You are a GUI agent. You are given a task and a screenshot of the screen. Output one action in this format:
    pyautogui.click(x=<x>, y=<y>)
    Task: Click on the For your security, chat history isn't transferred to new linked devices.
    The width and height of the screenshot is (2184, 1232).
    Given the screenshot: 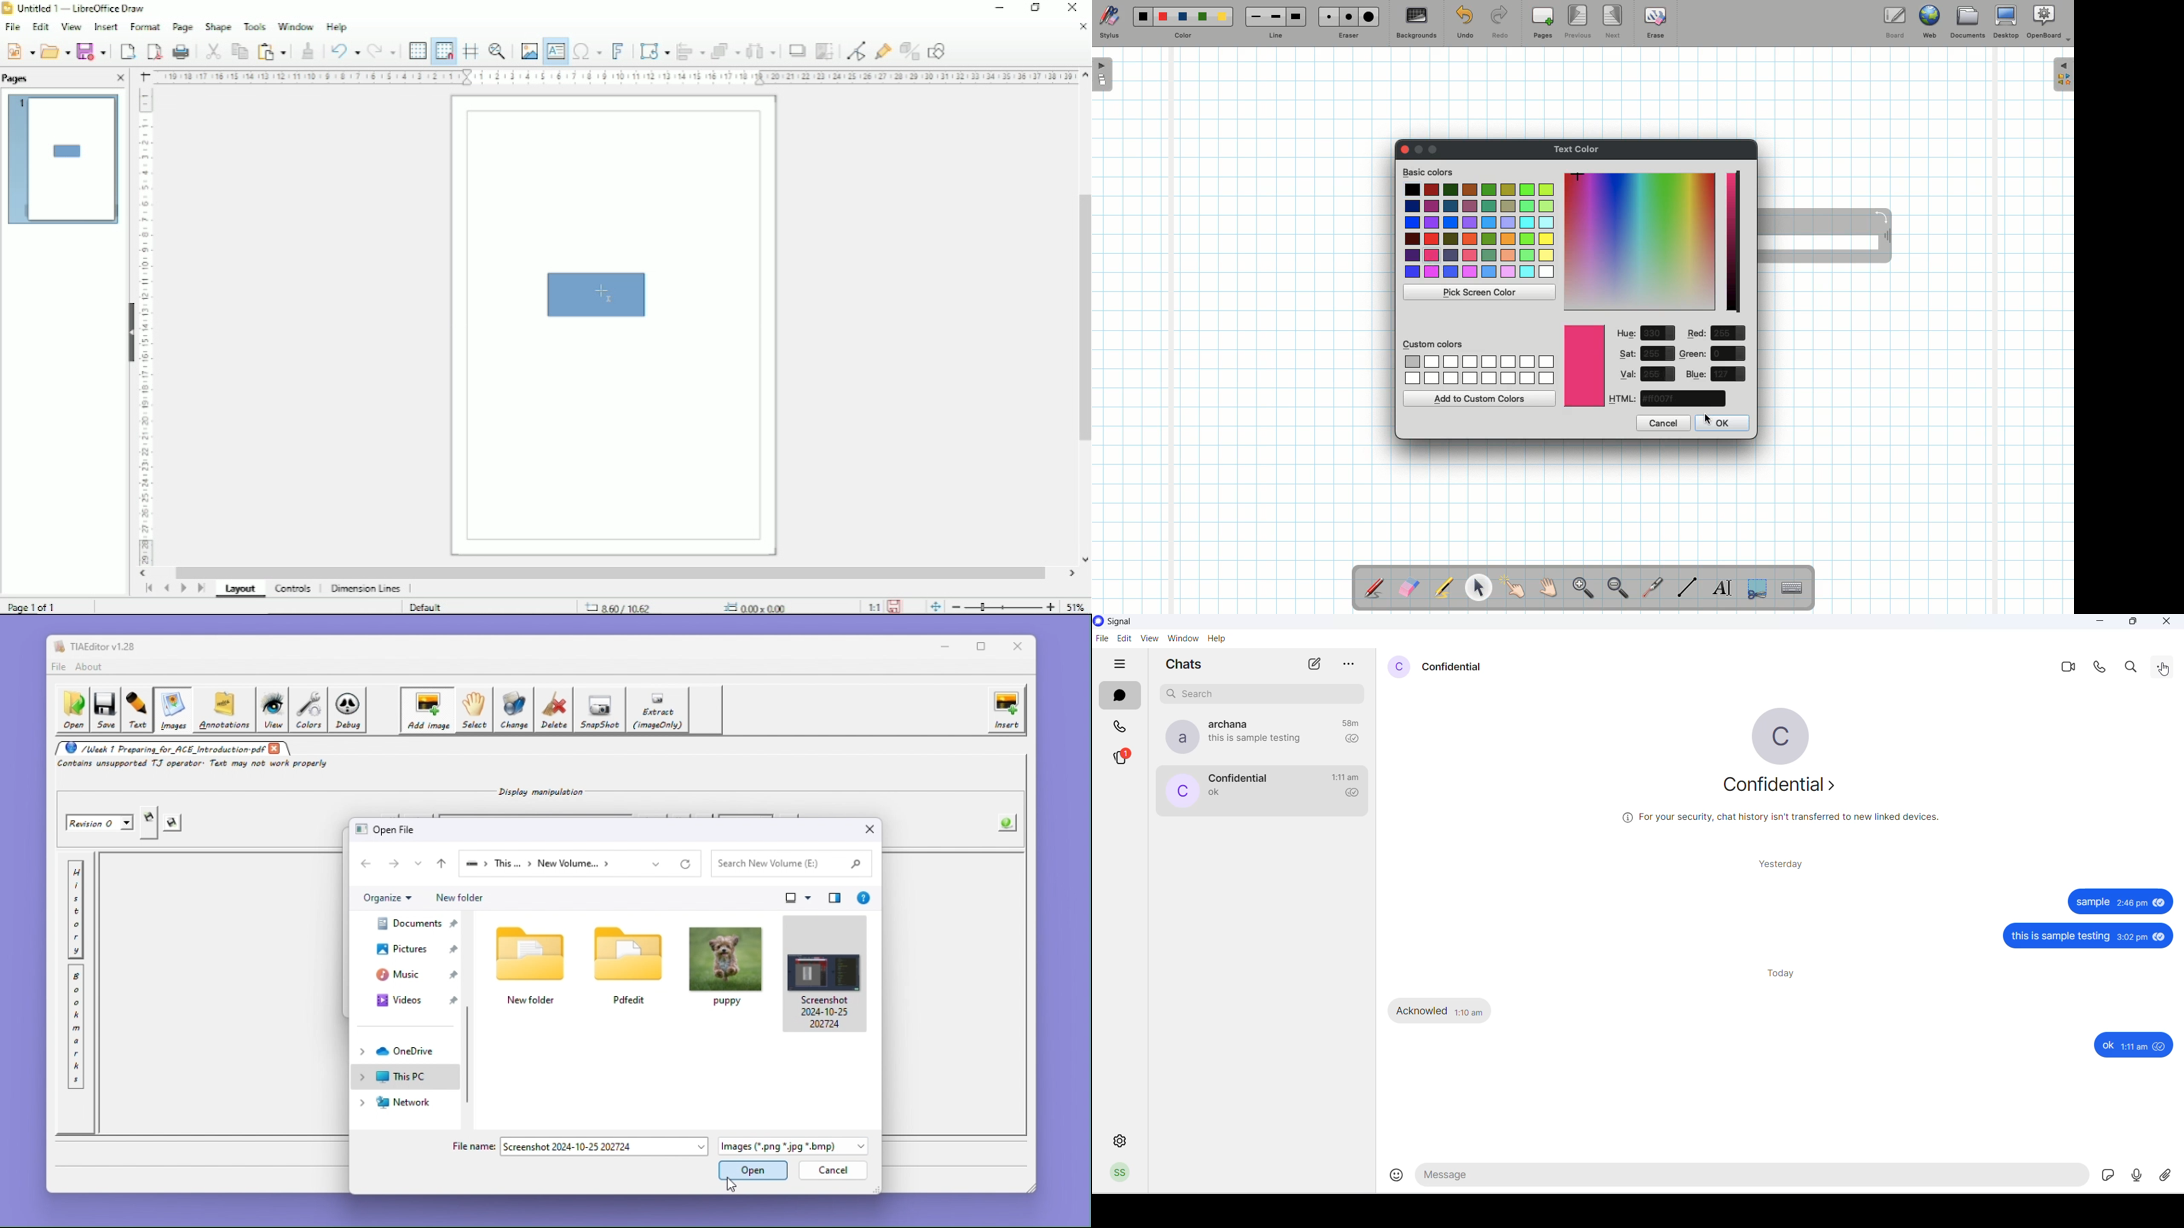 What is the action you would take?
    pyautogui.click(x=1780, y=818)
    